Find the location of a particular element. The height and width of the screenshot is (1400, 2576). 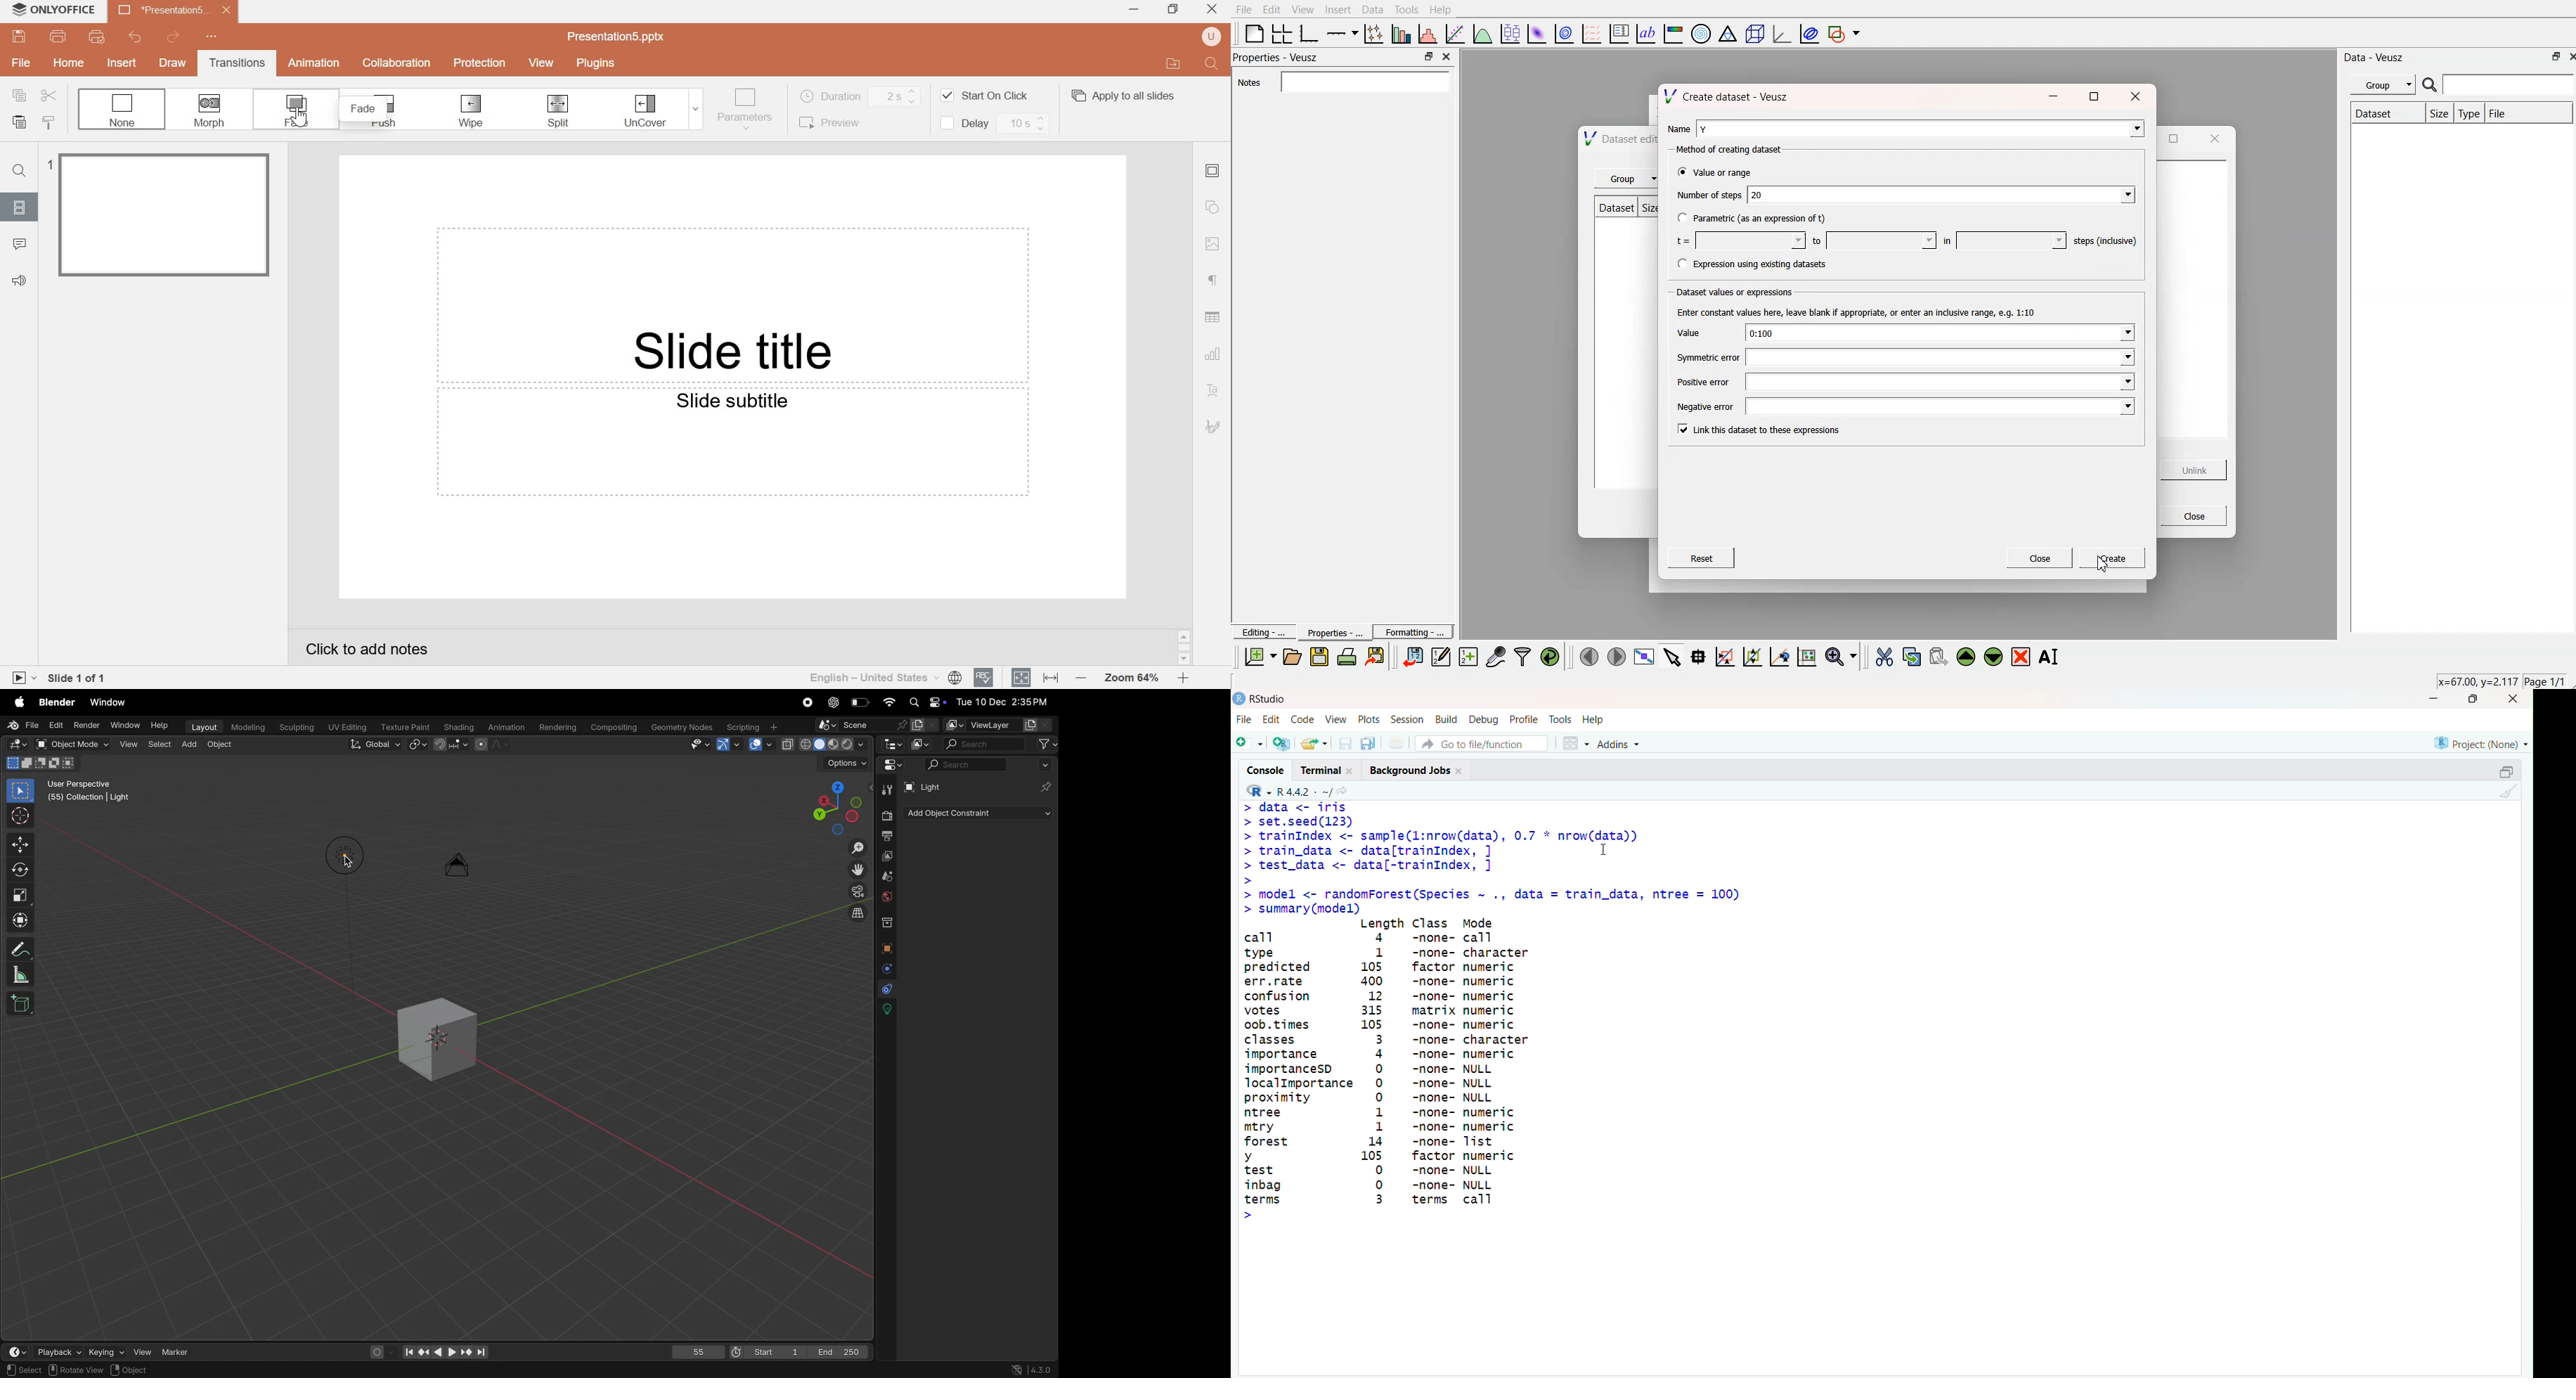

RStudio is located at coordinates (1263, 699).